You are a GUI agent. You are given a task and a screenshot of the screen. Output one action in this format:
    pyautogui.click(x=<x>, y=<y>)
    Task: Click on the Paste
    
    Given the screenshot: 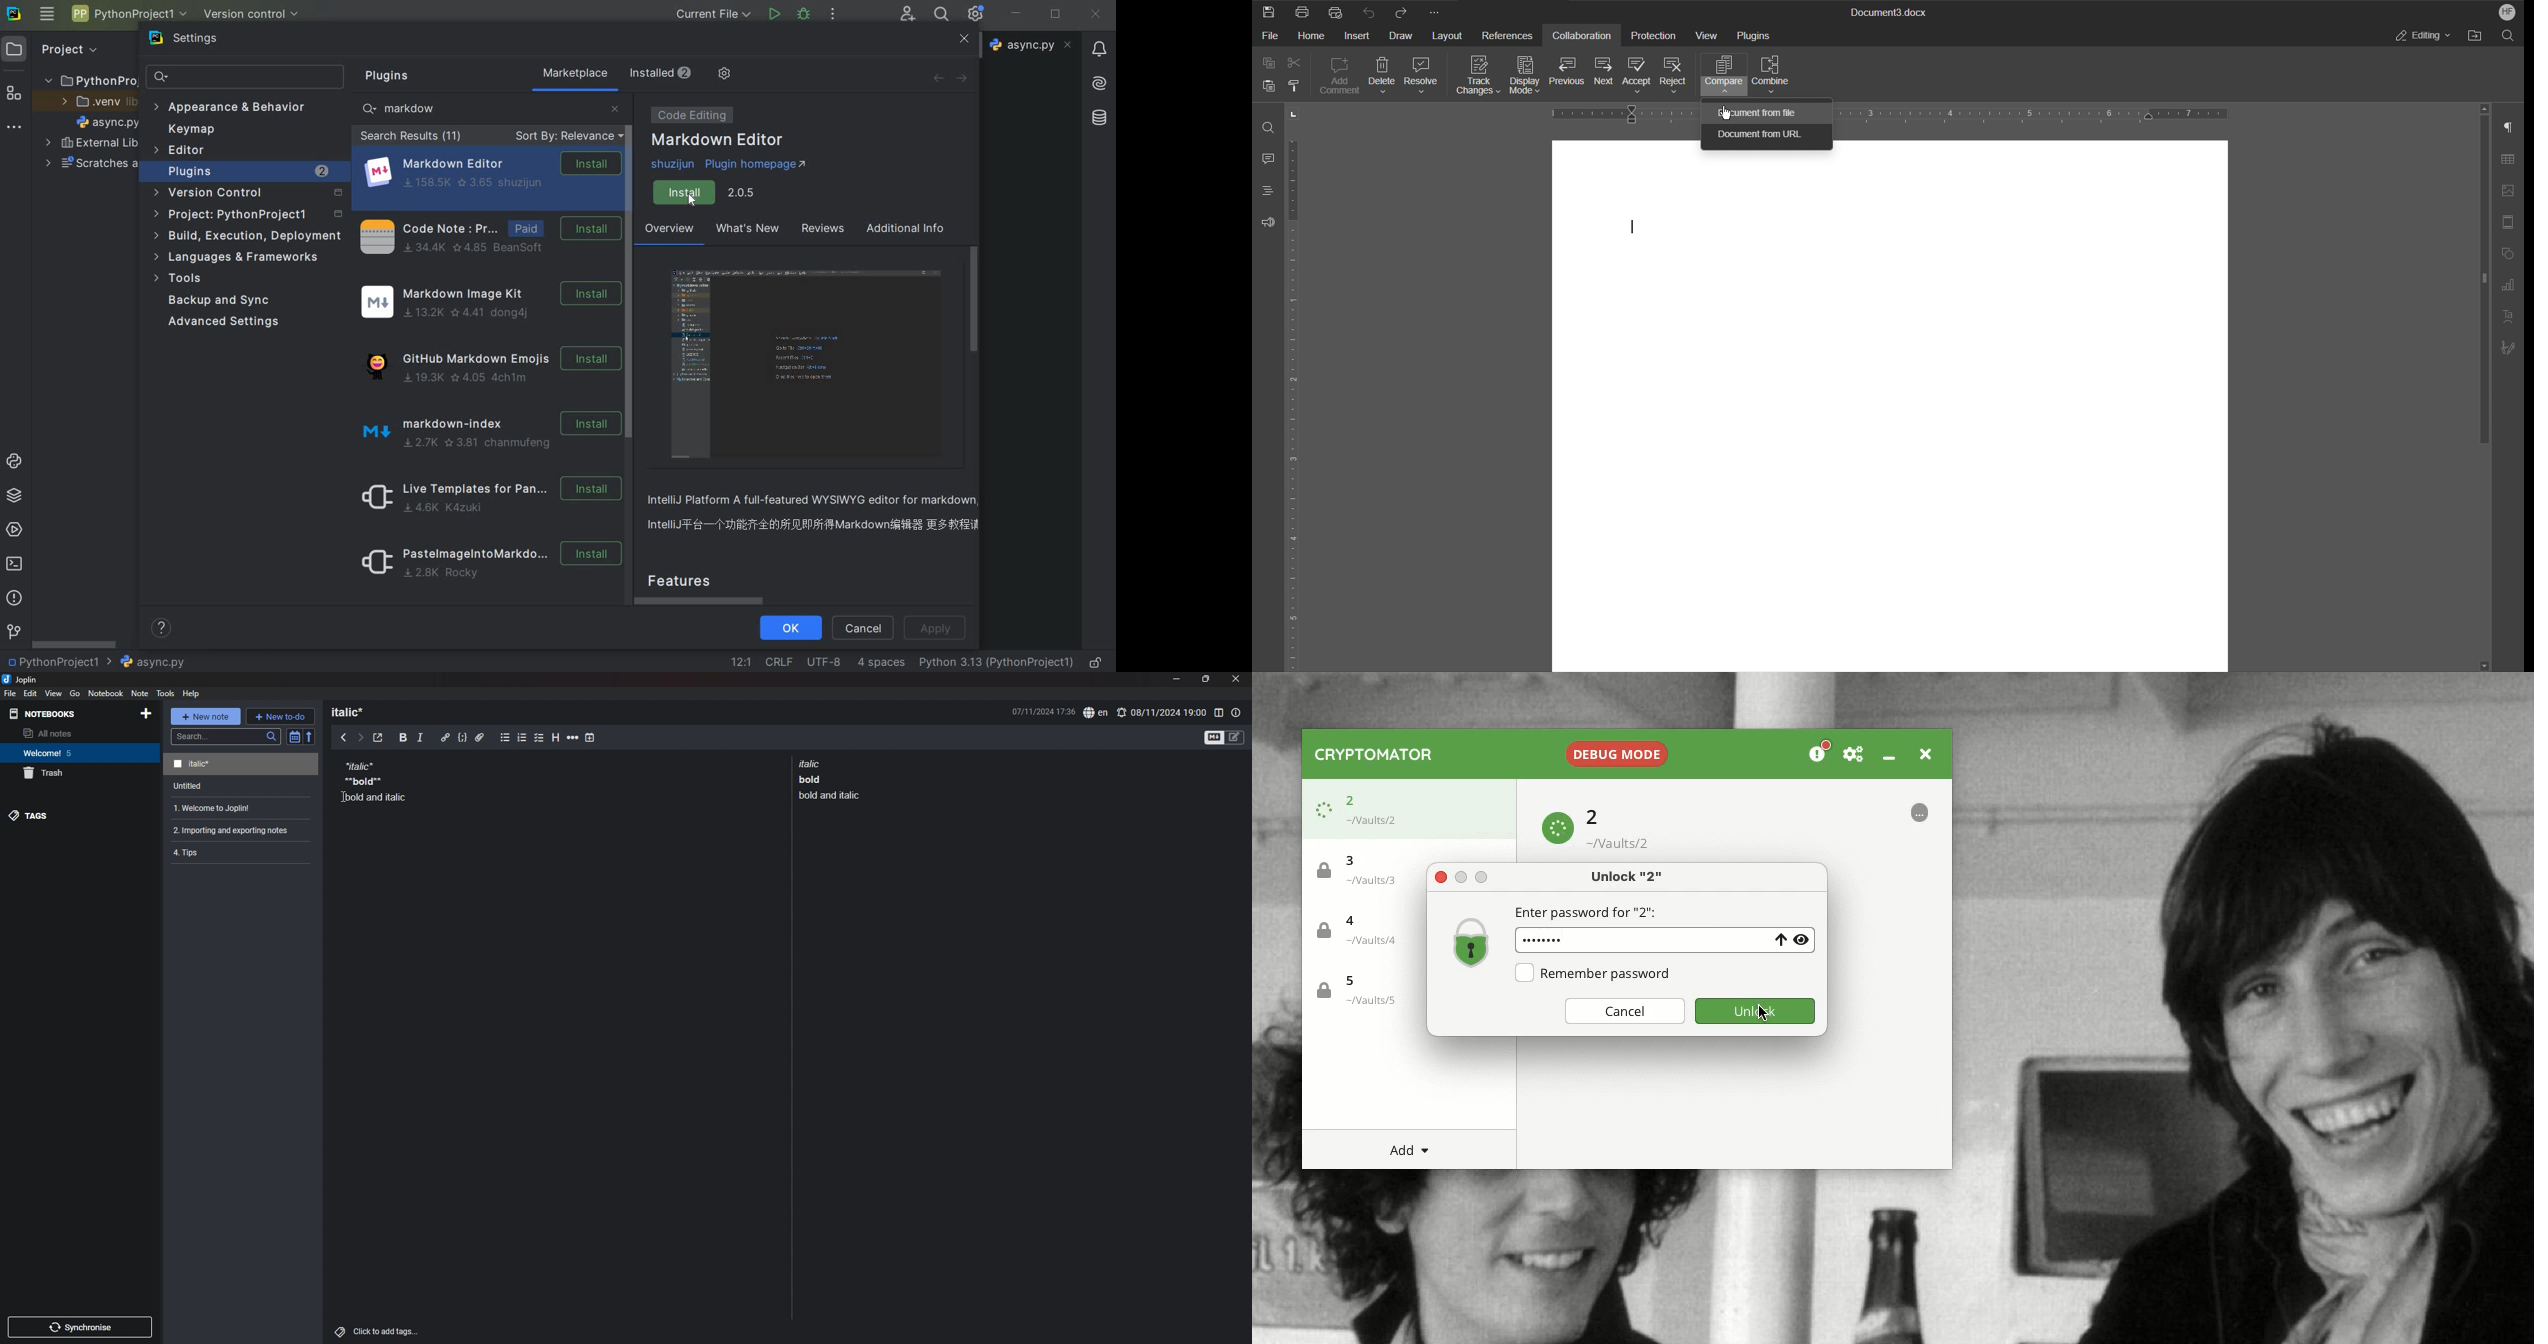 What is the action you would take?
    pyautogui.click(x=1271, y=85)
    